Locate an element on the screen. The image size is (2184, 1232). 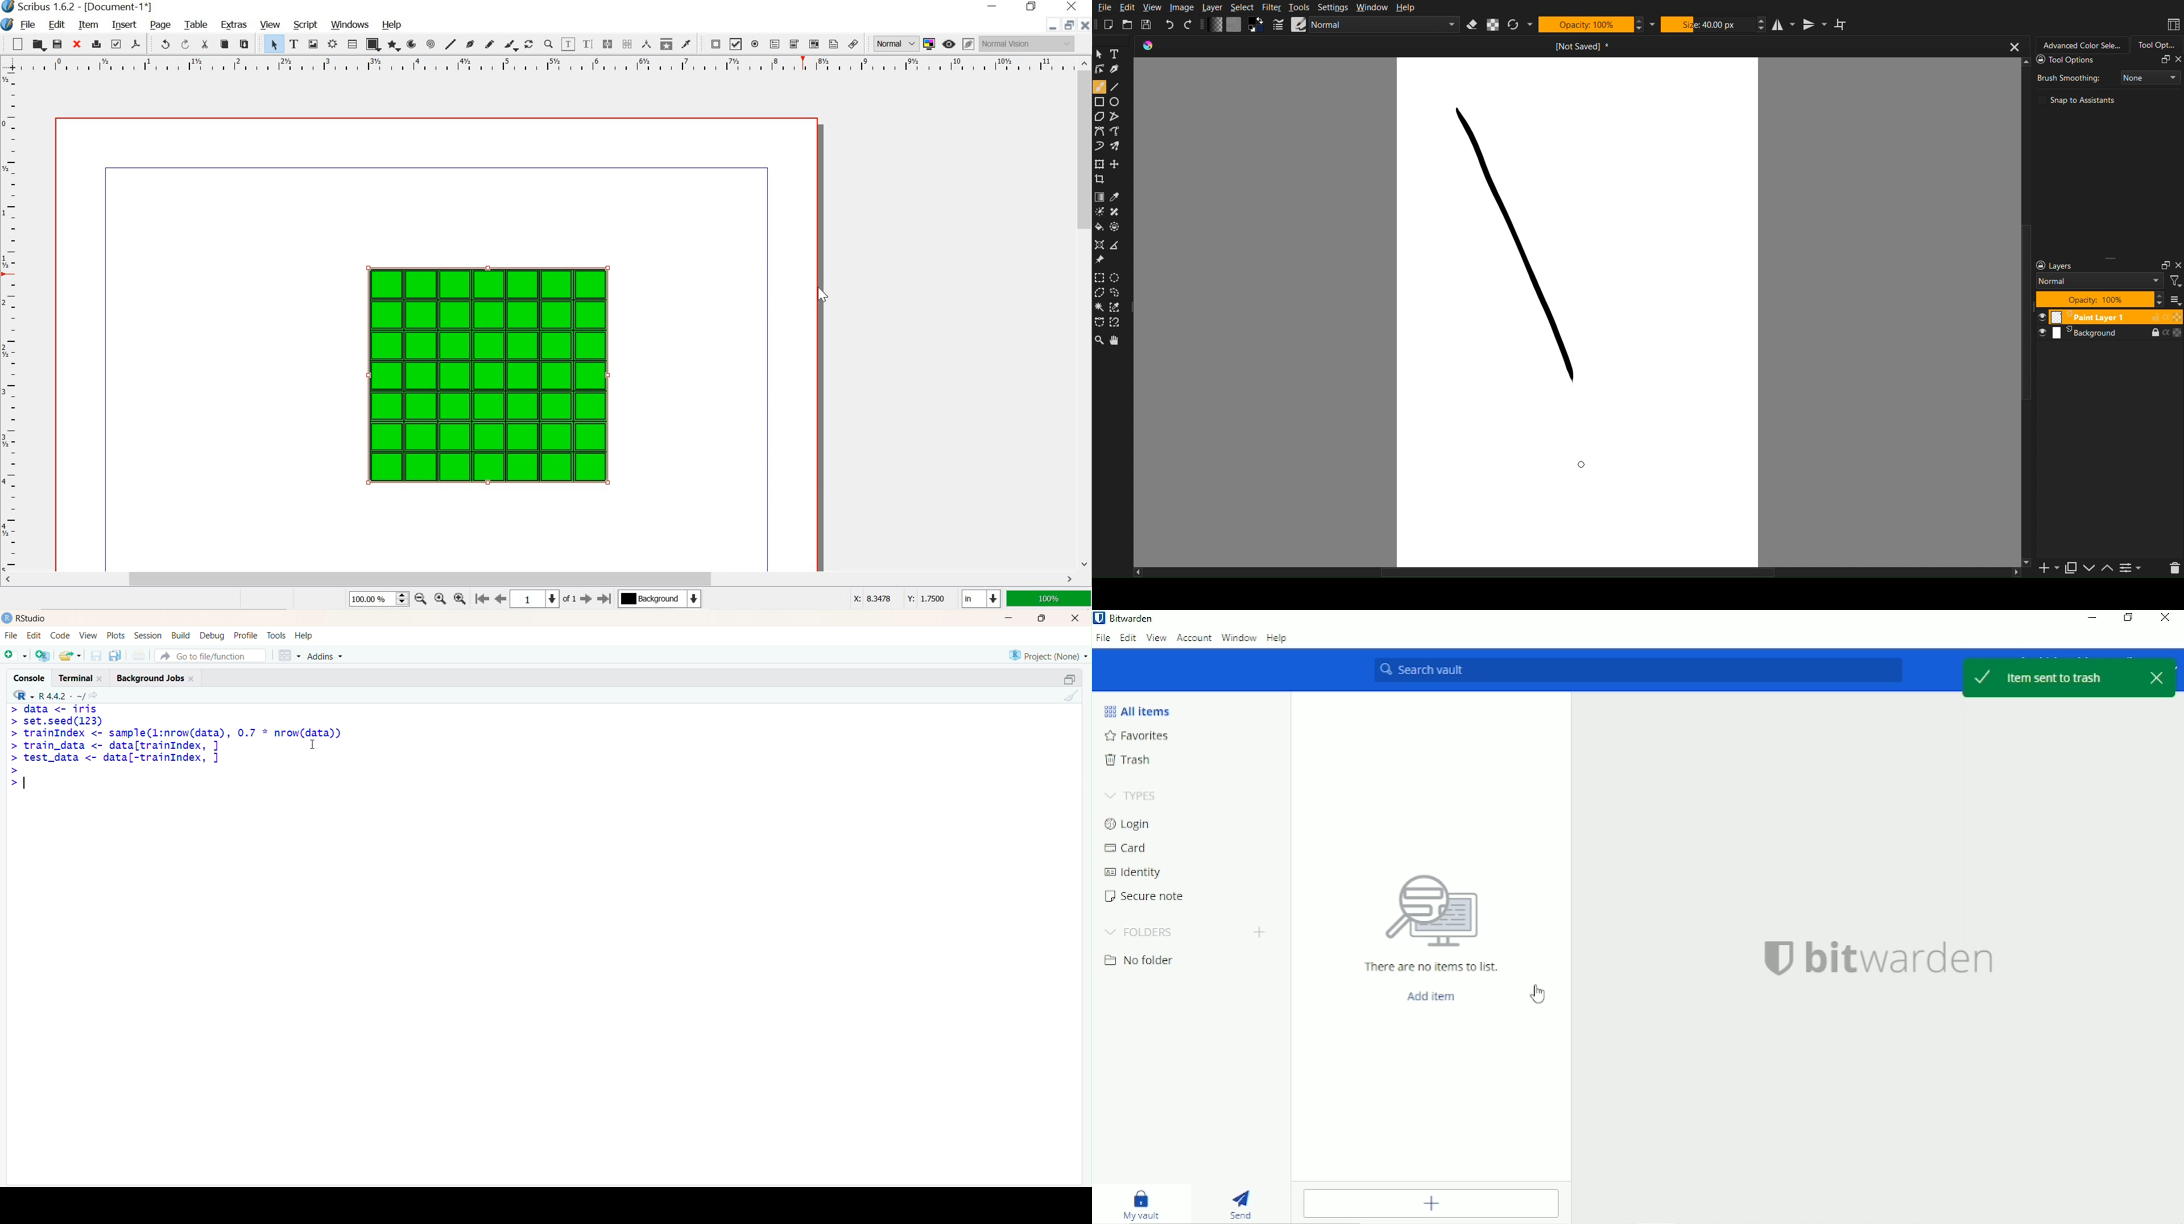
insert is located at coordinates (123, 23).